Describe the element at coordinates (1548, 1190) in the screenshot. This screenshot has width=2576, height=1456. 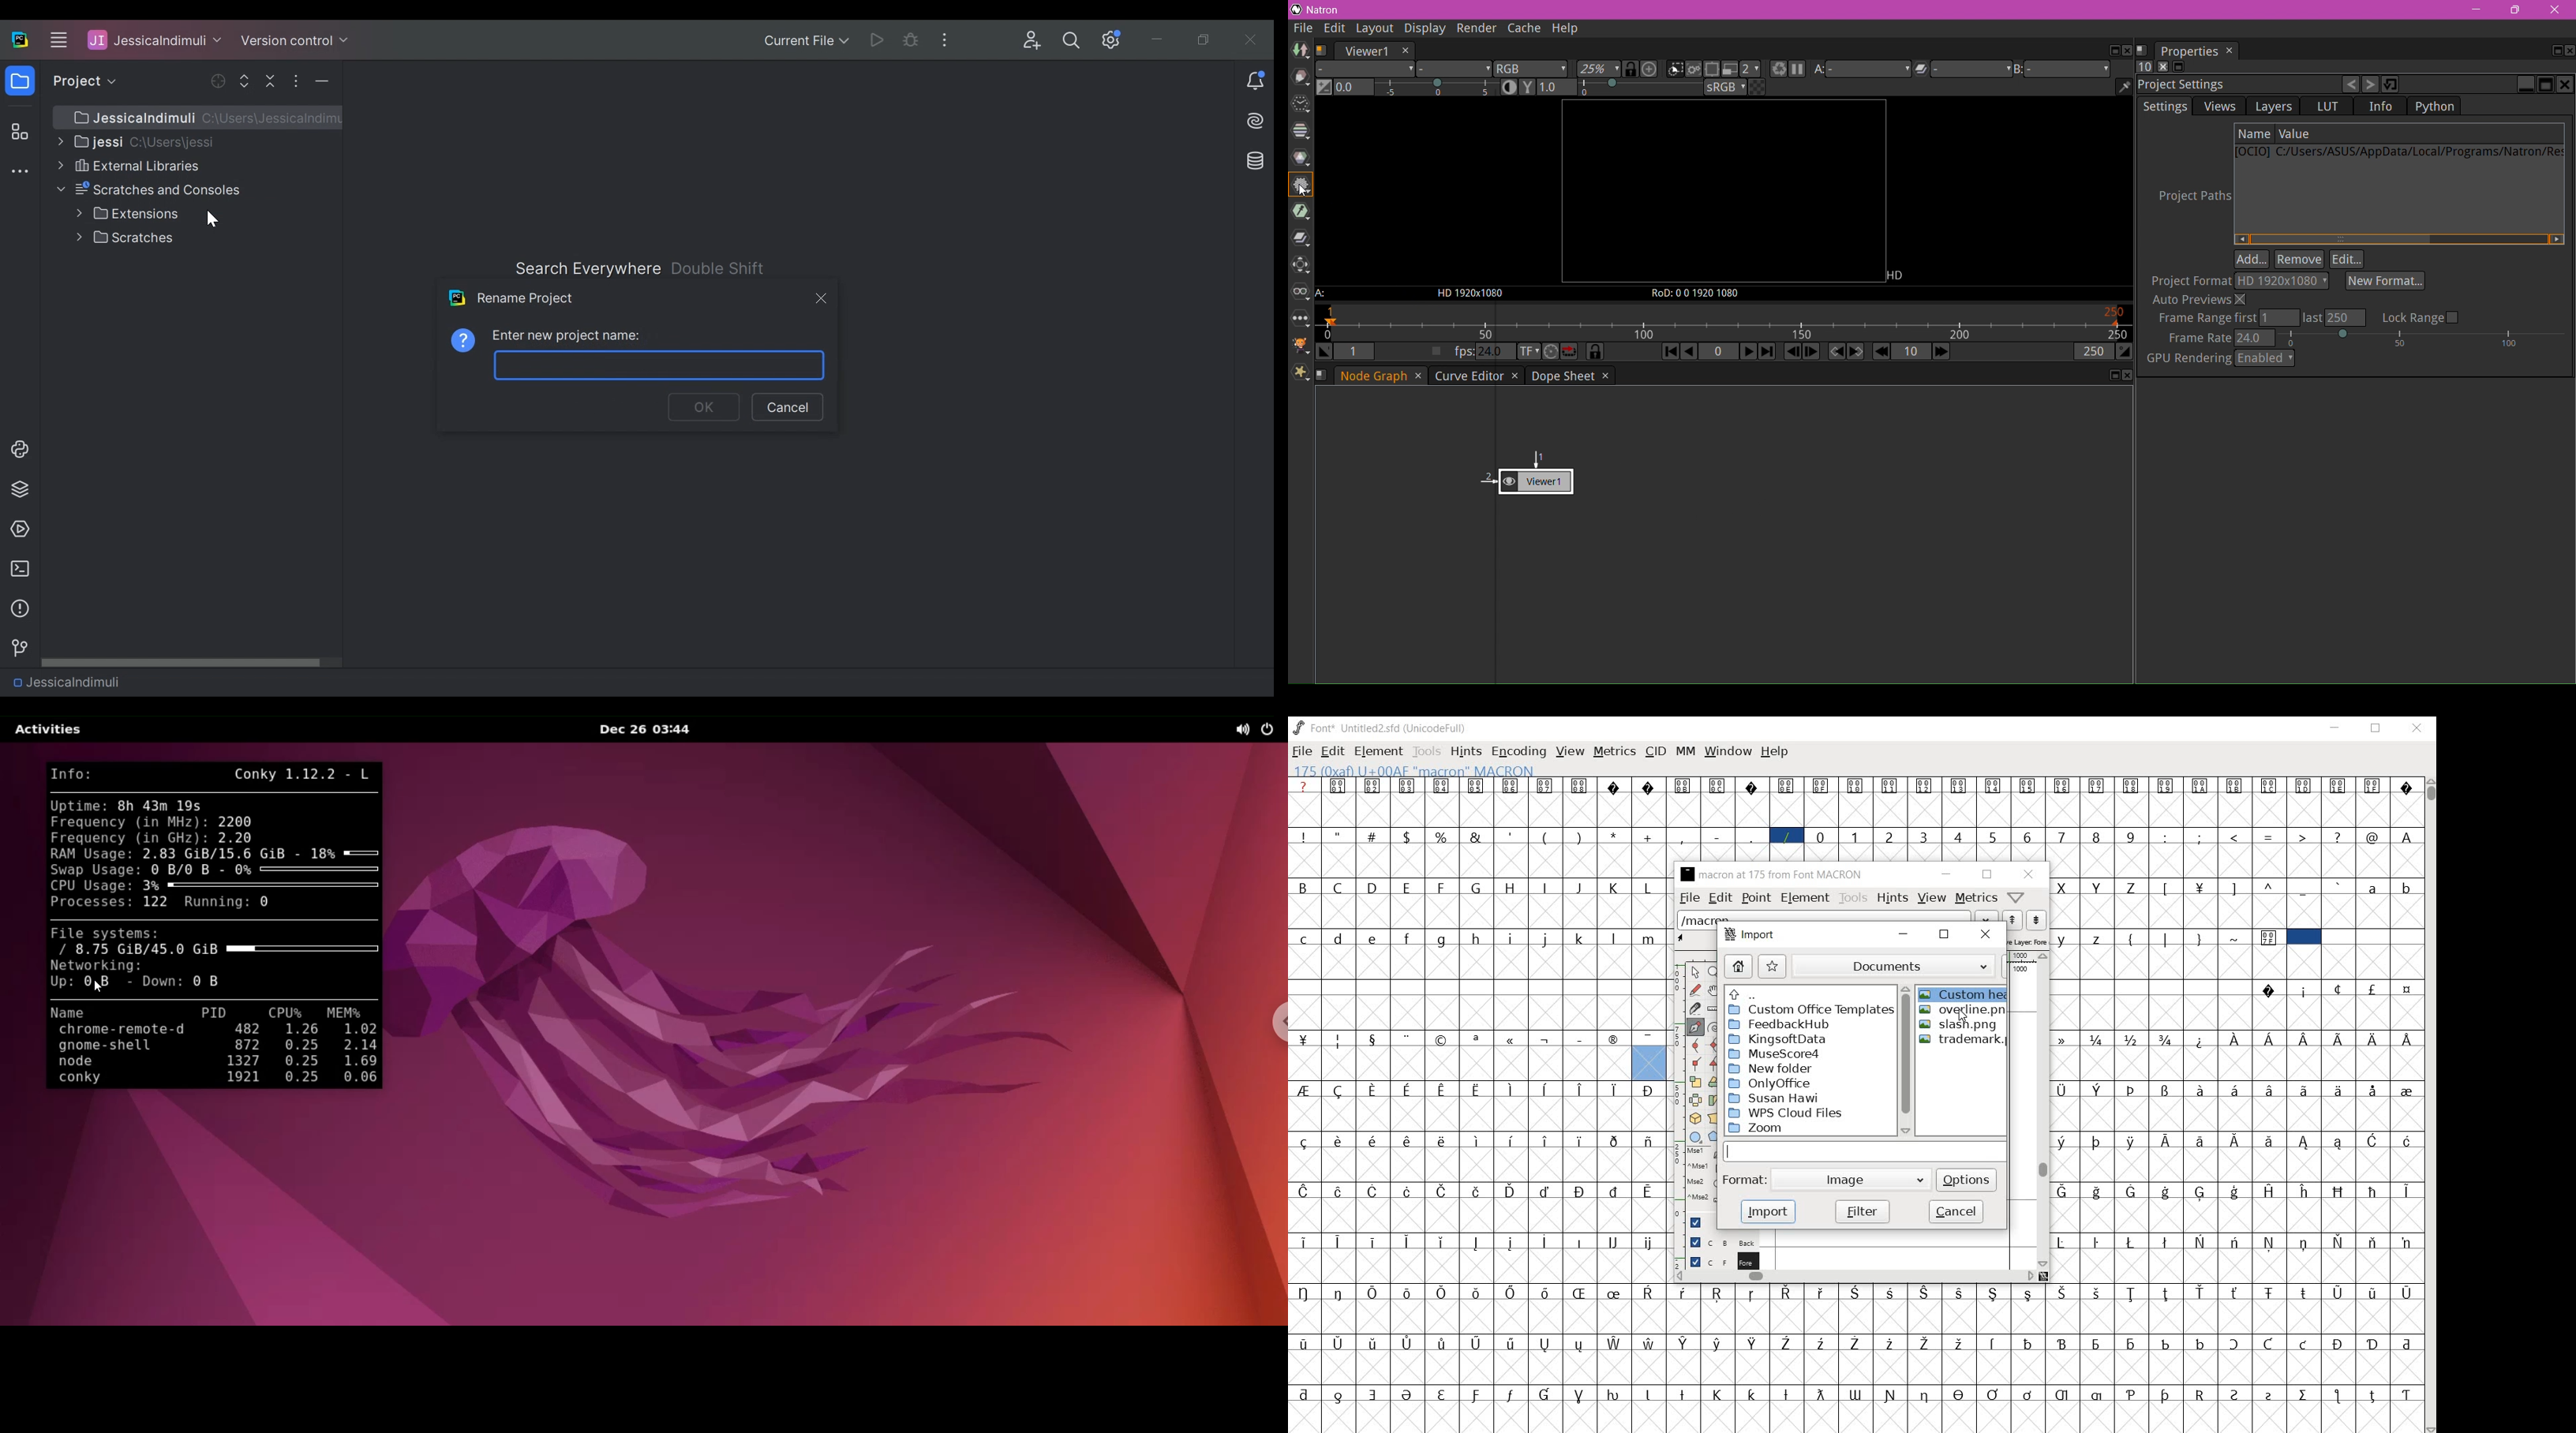
I see `Symbol` at that location.